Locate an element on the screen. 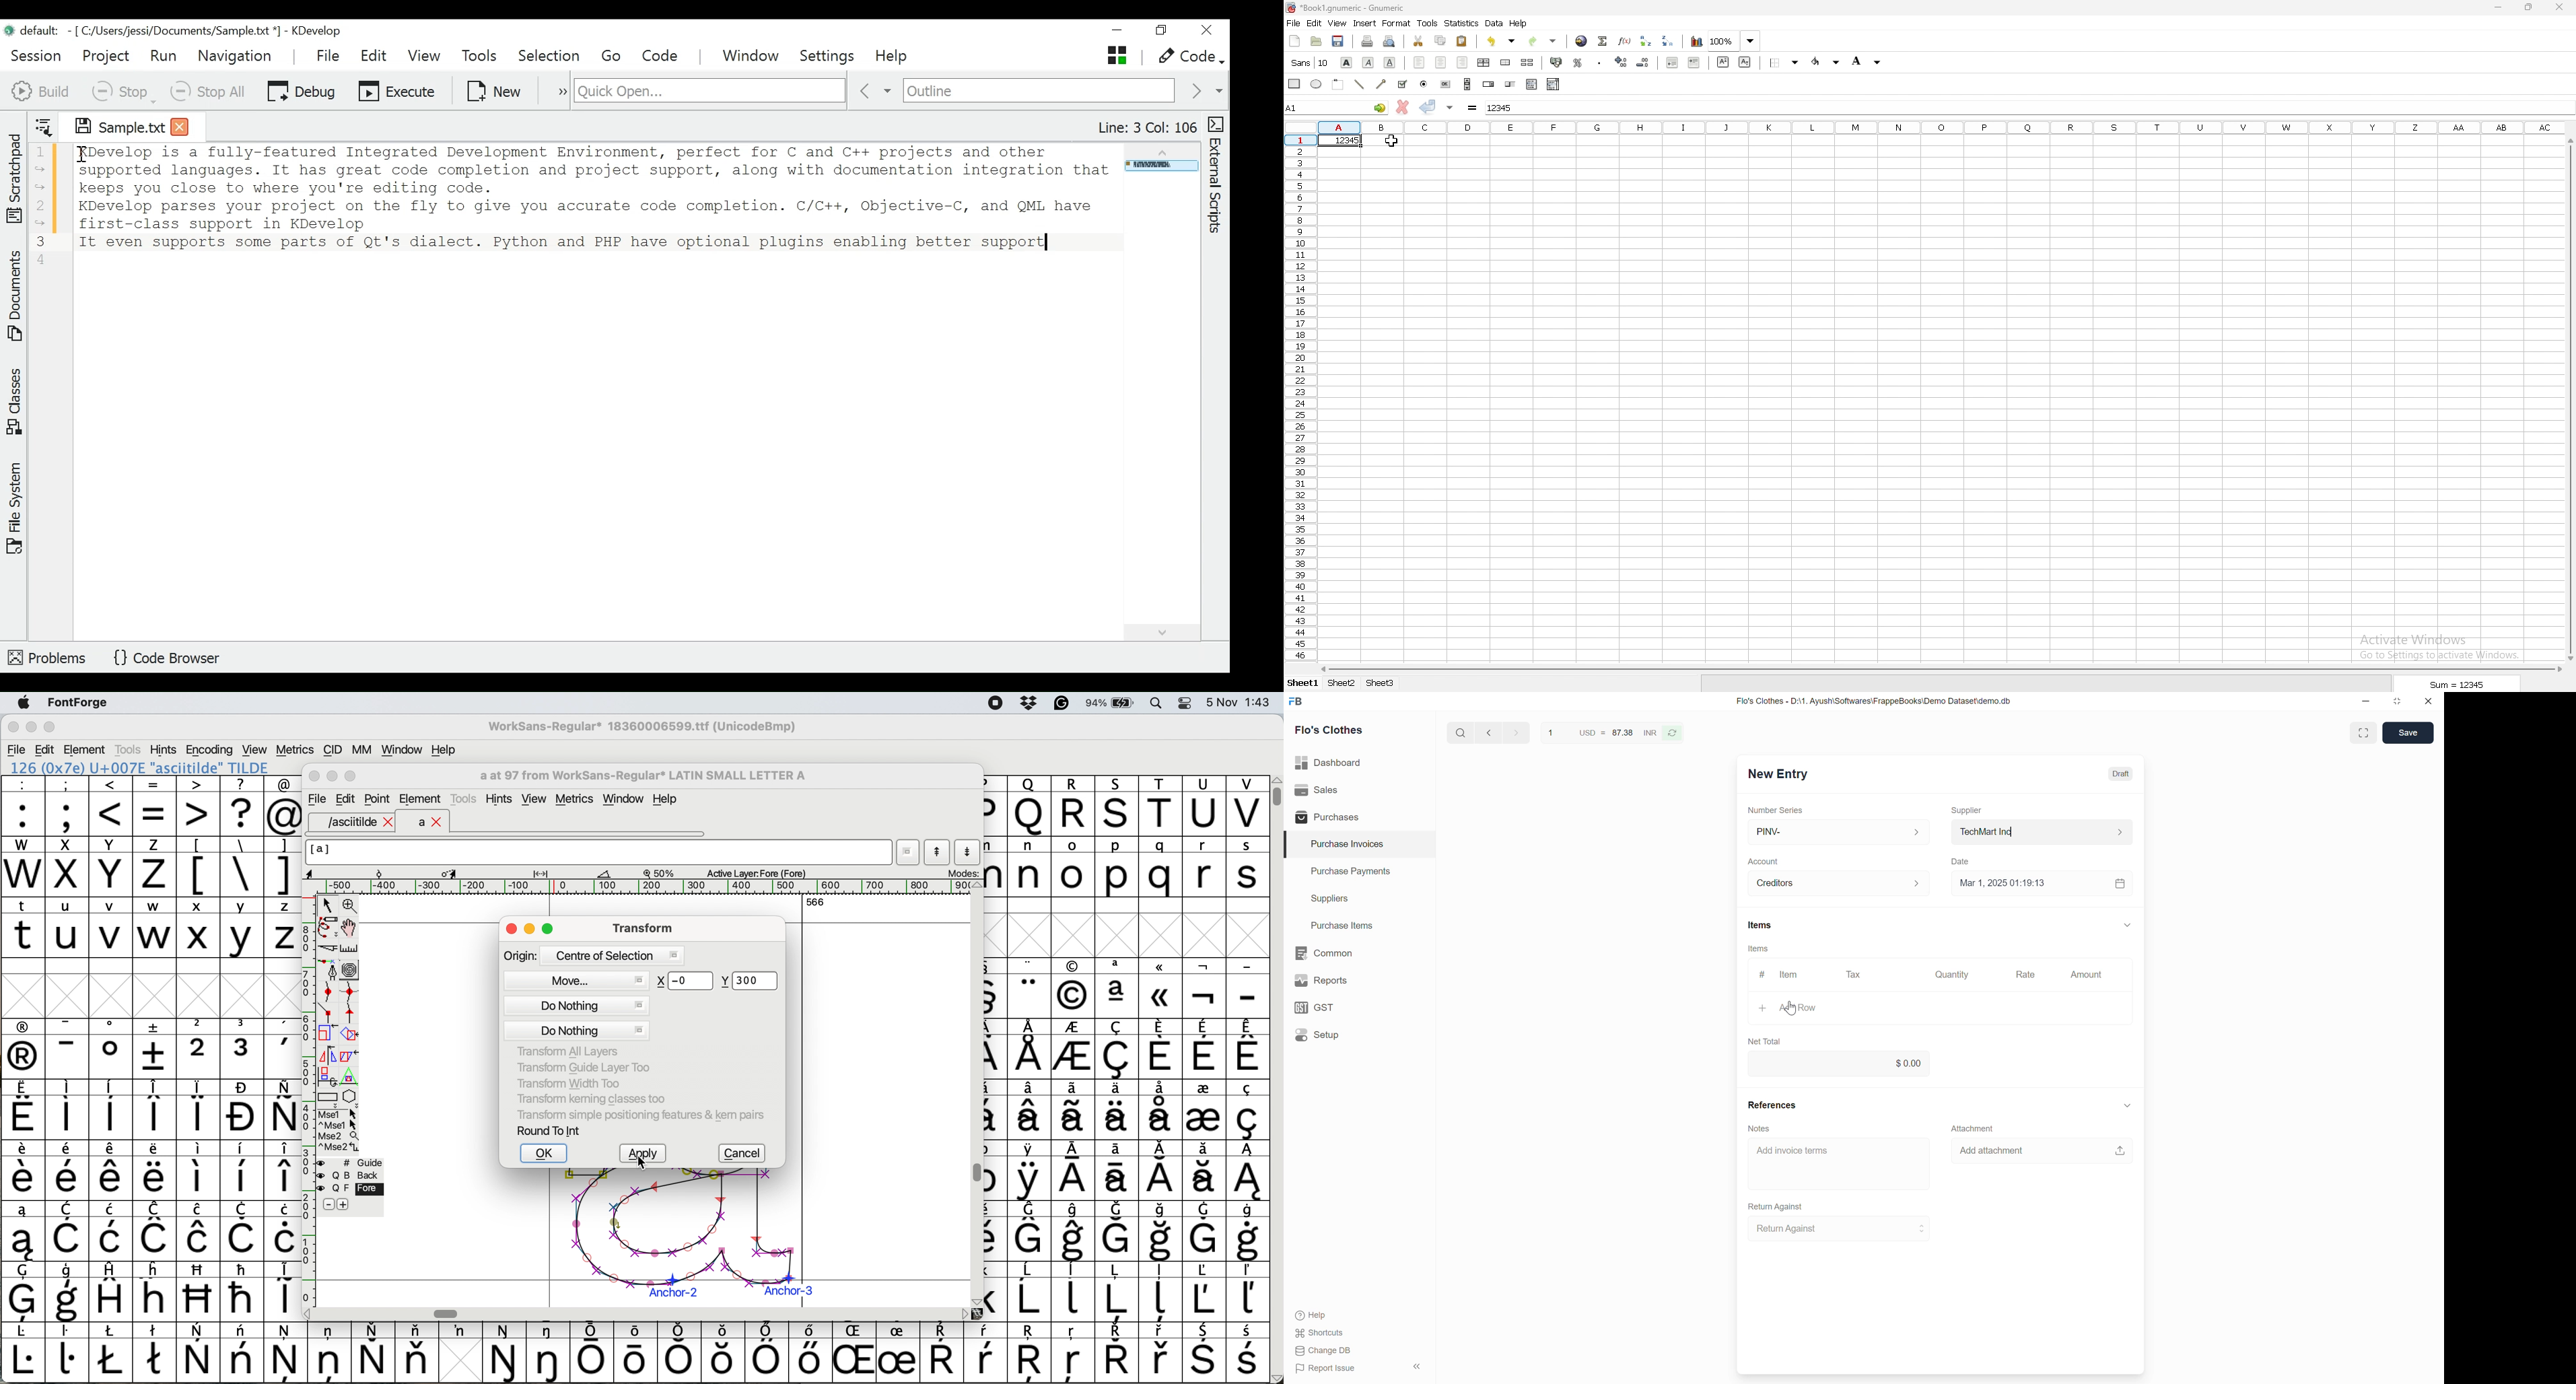 Image resolution: width=2576 pixels, height=1400 pixels. Edit is located at coordinates (346, 799).